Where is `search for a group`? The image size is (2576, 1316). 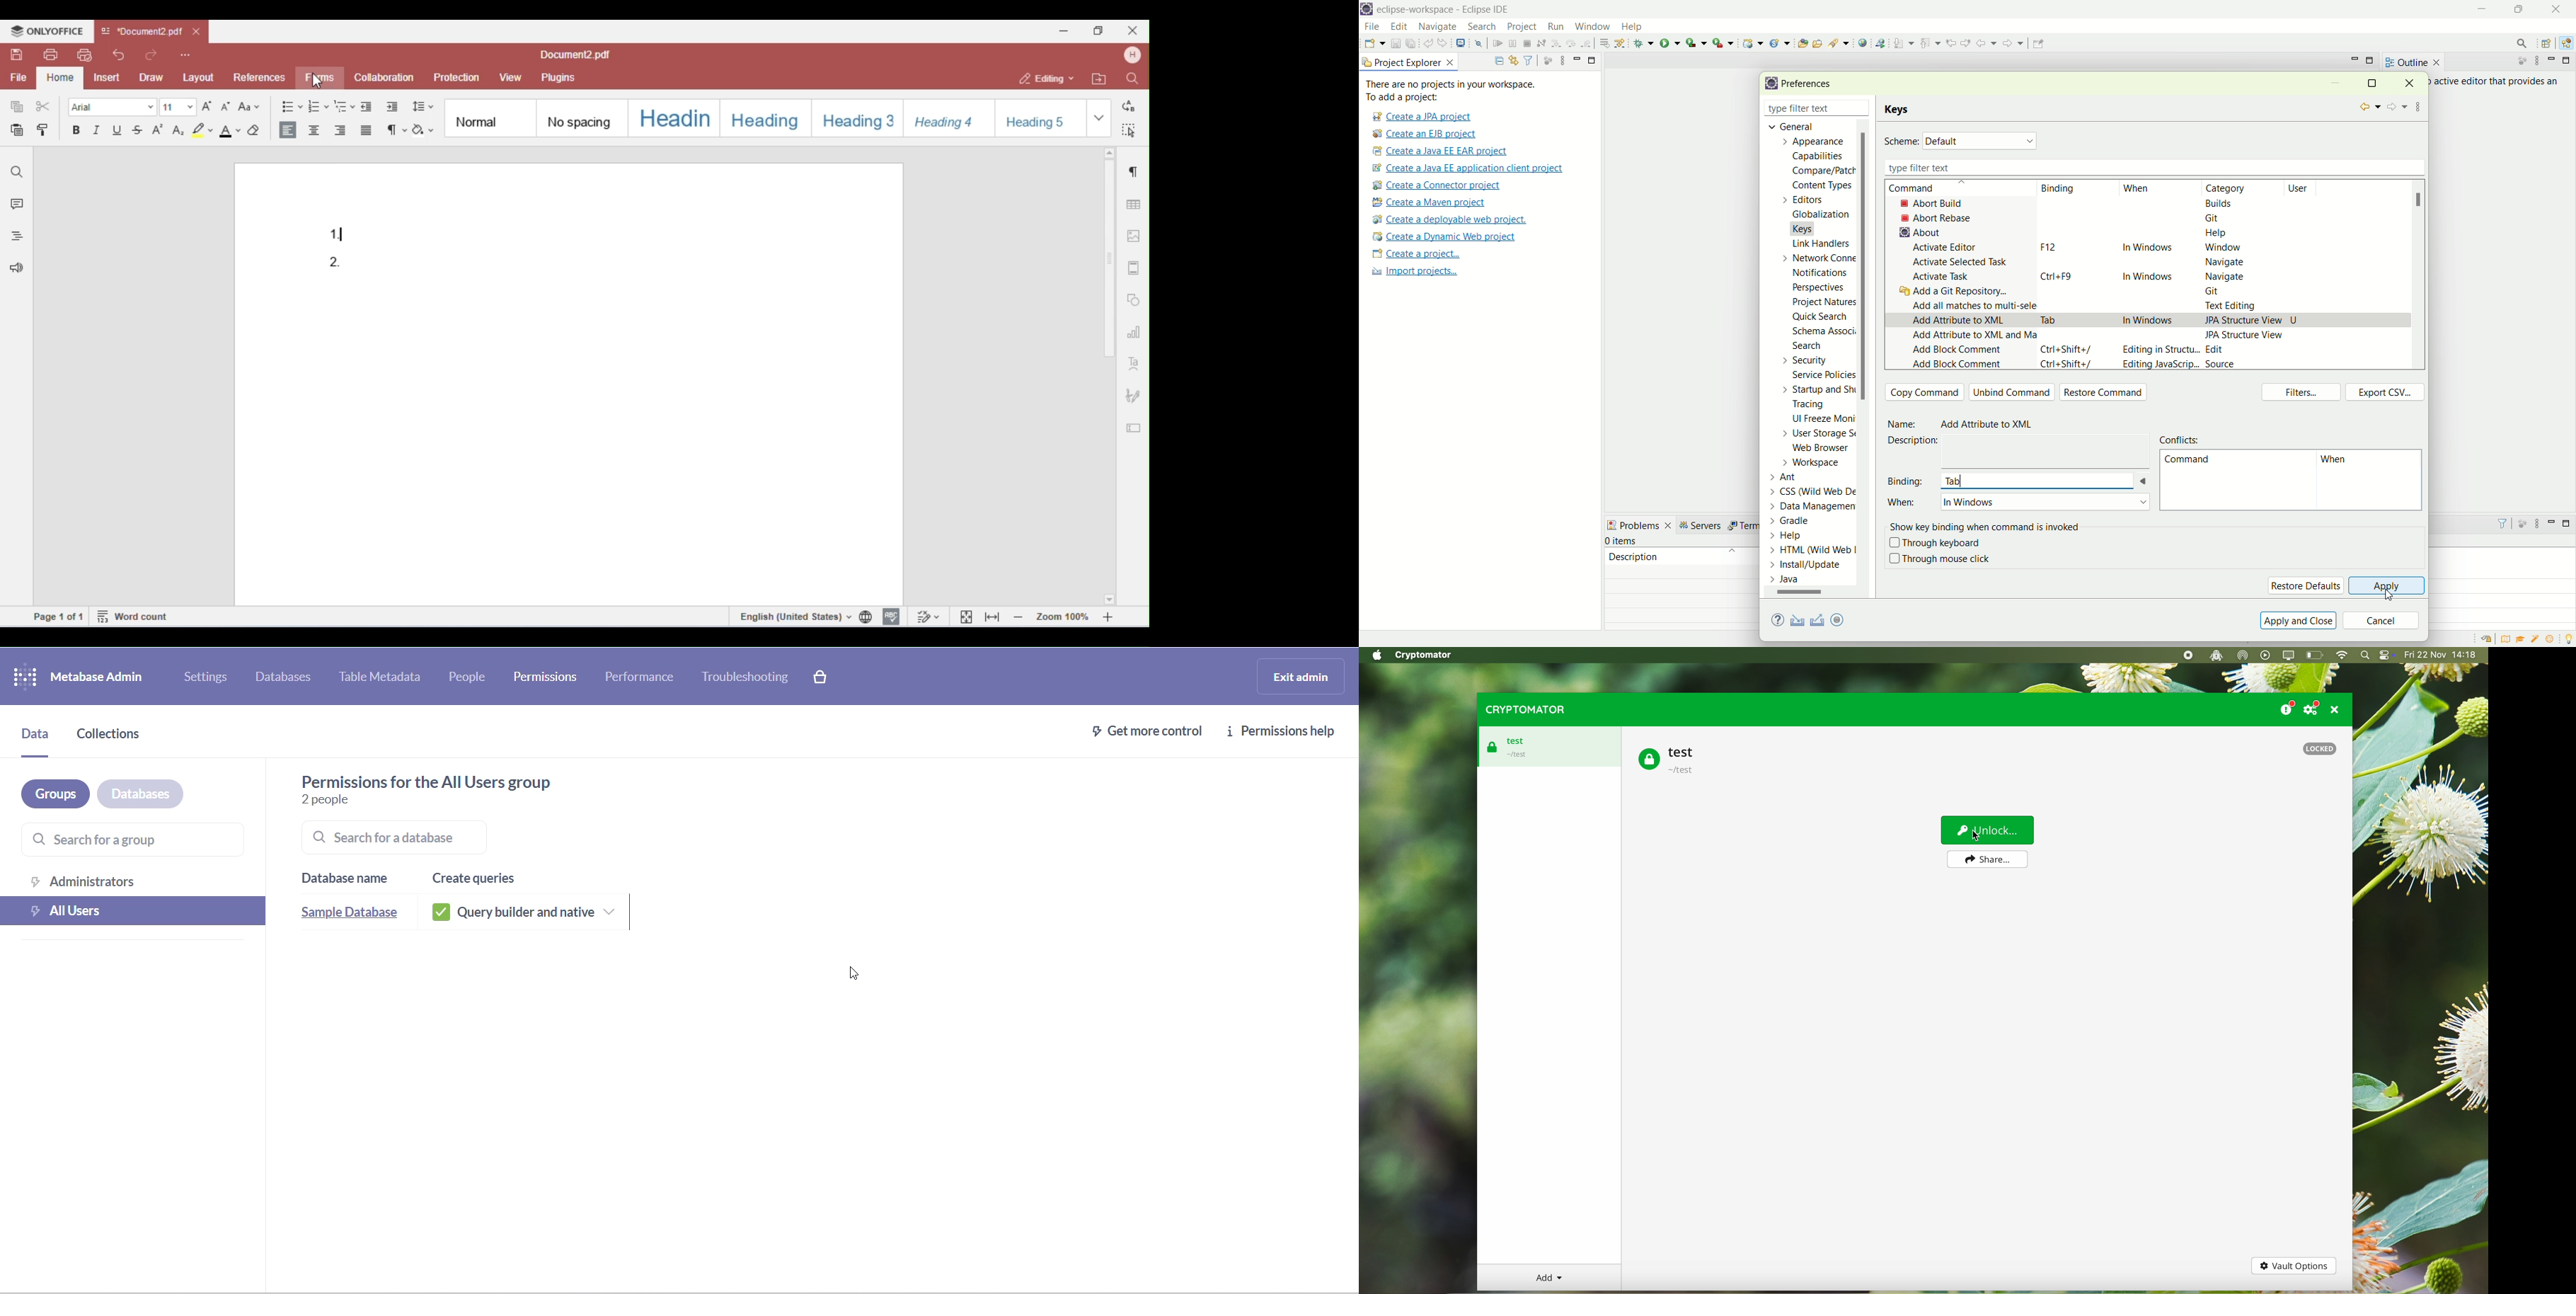
search for a group is located at coordinates (137, 840).